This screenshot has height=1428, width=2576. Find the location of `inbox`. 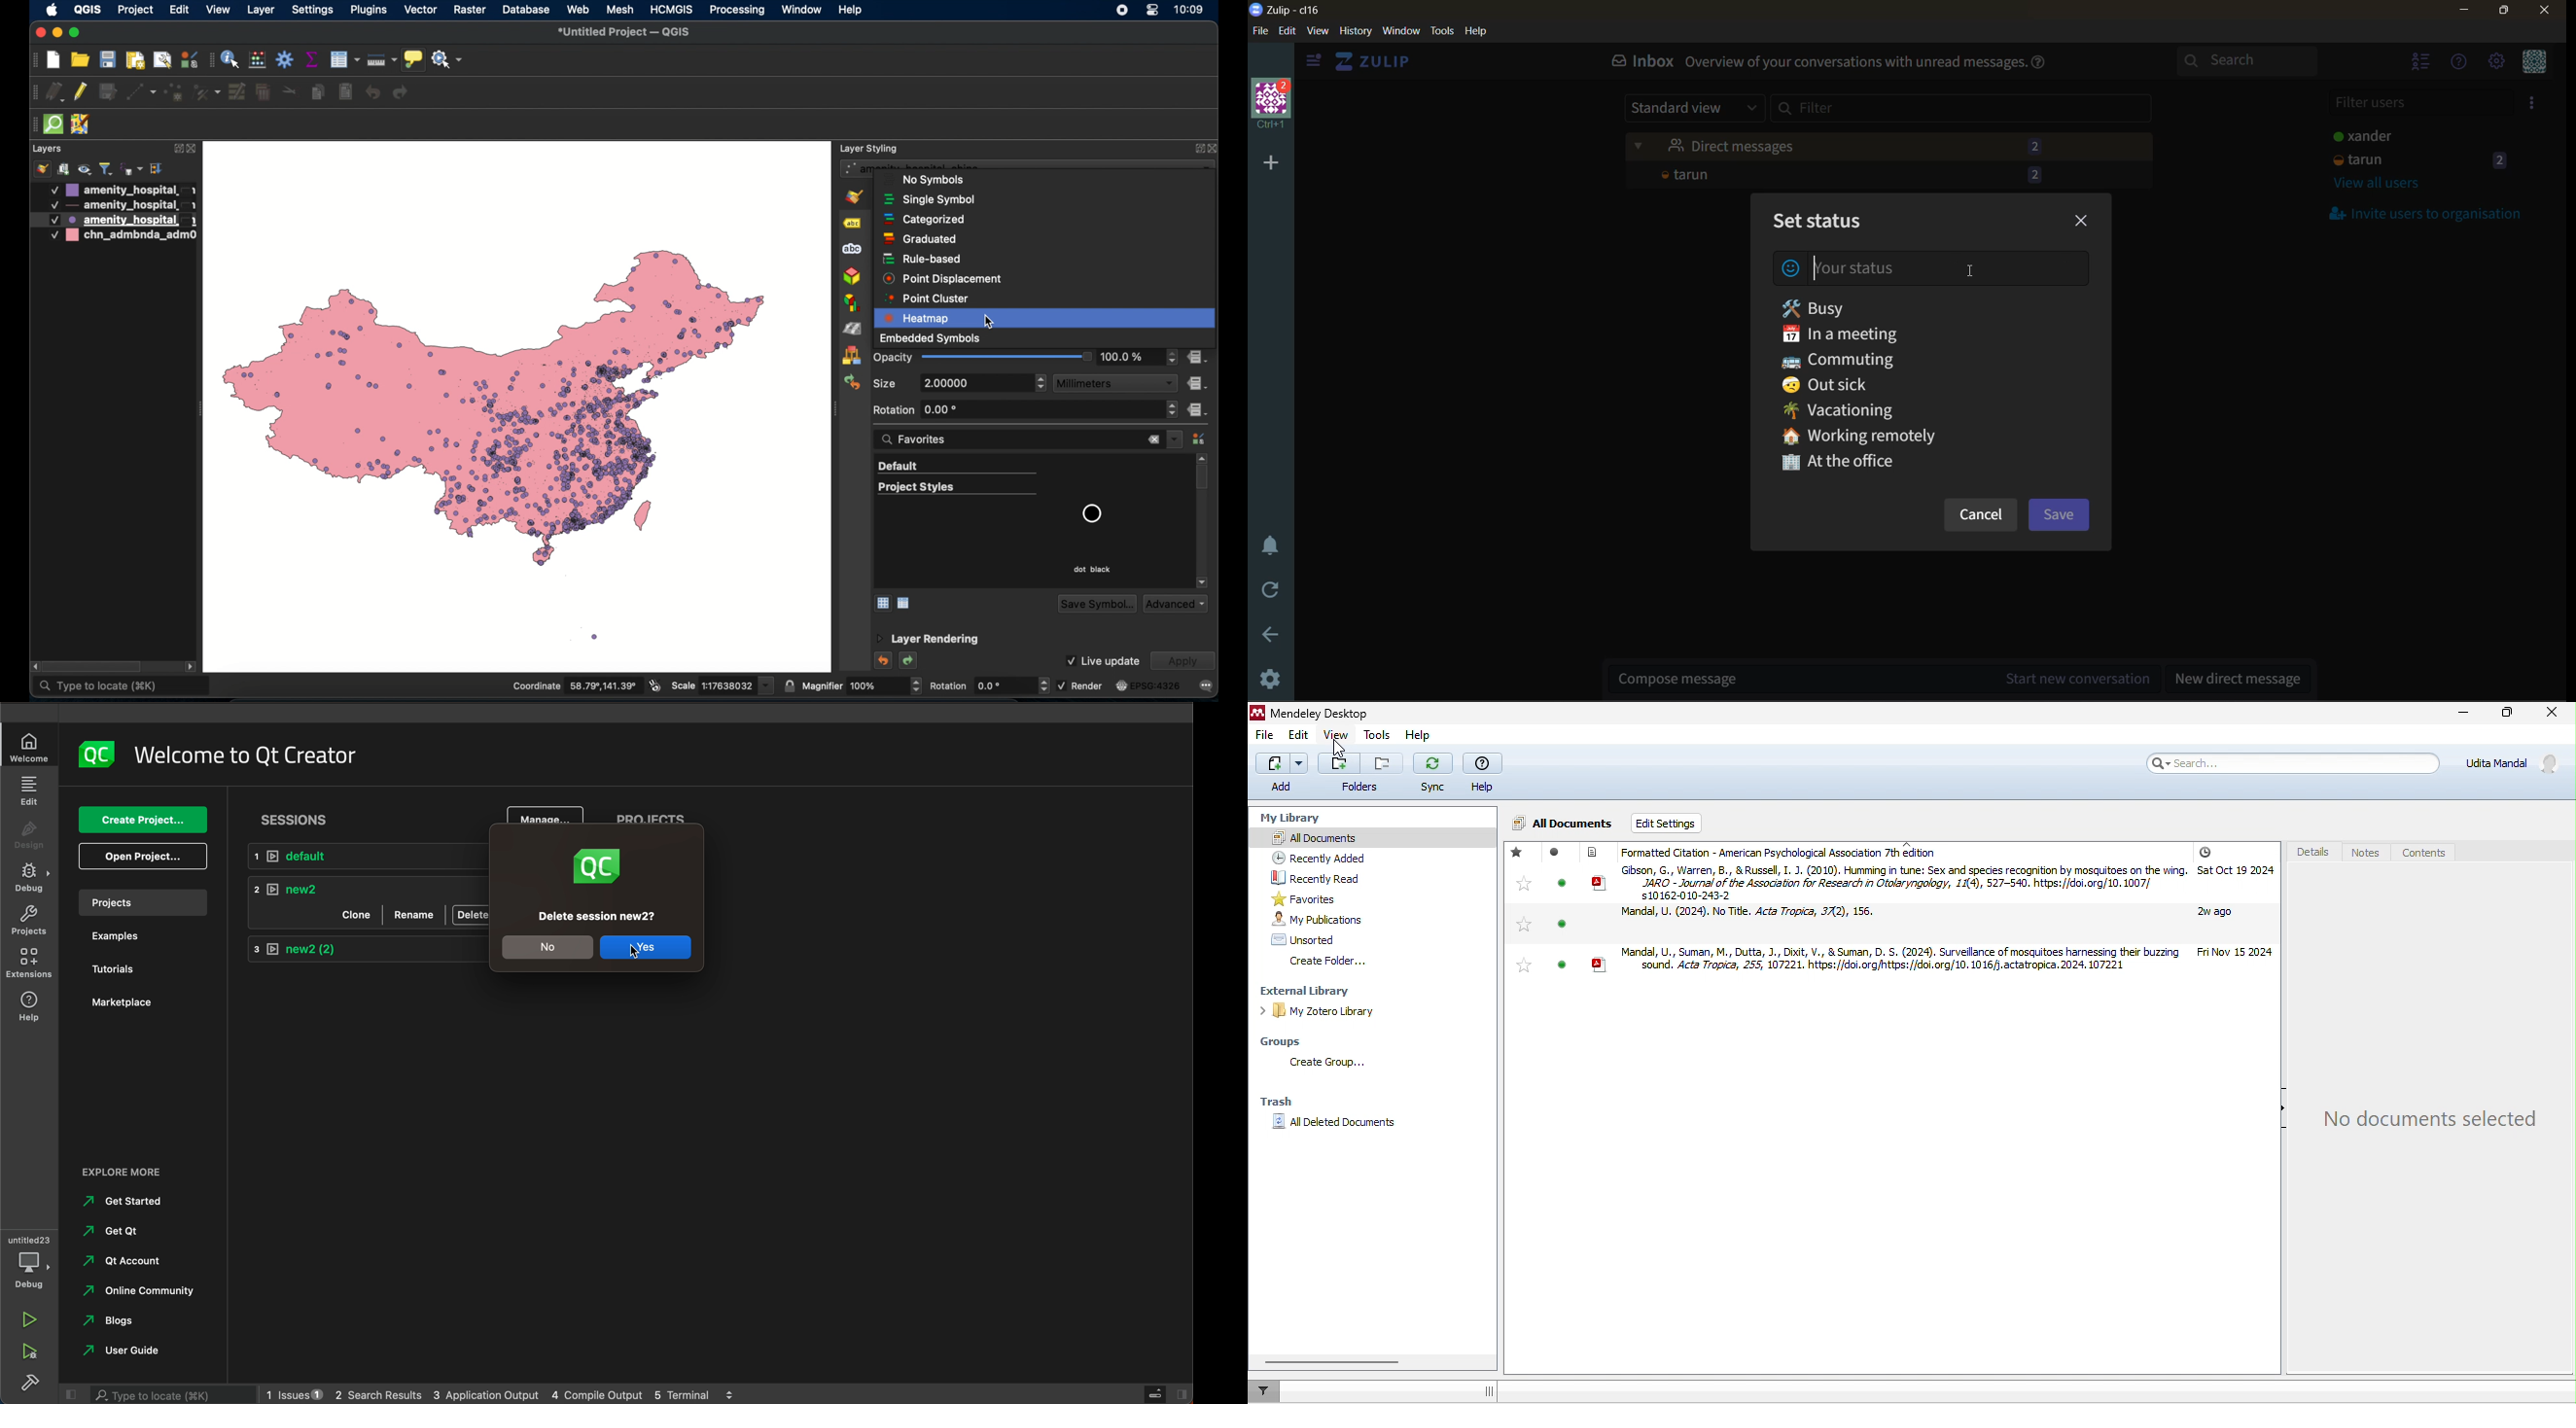

inbox is located at coordinates (1639, 63).